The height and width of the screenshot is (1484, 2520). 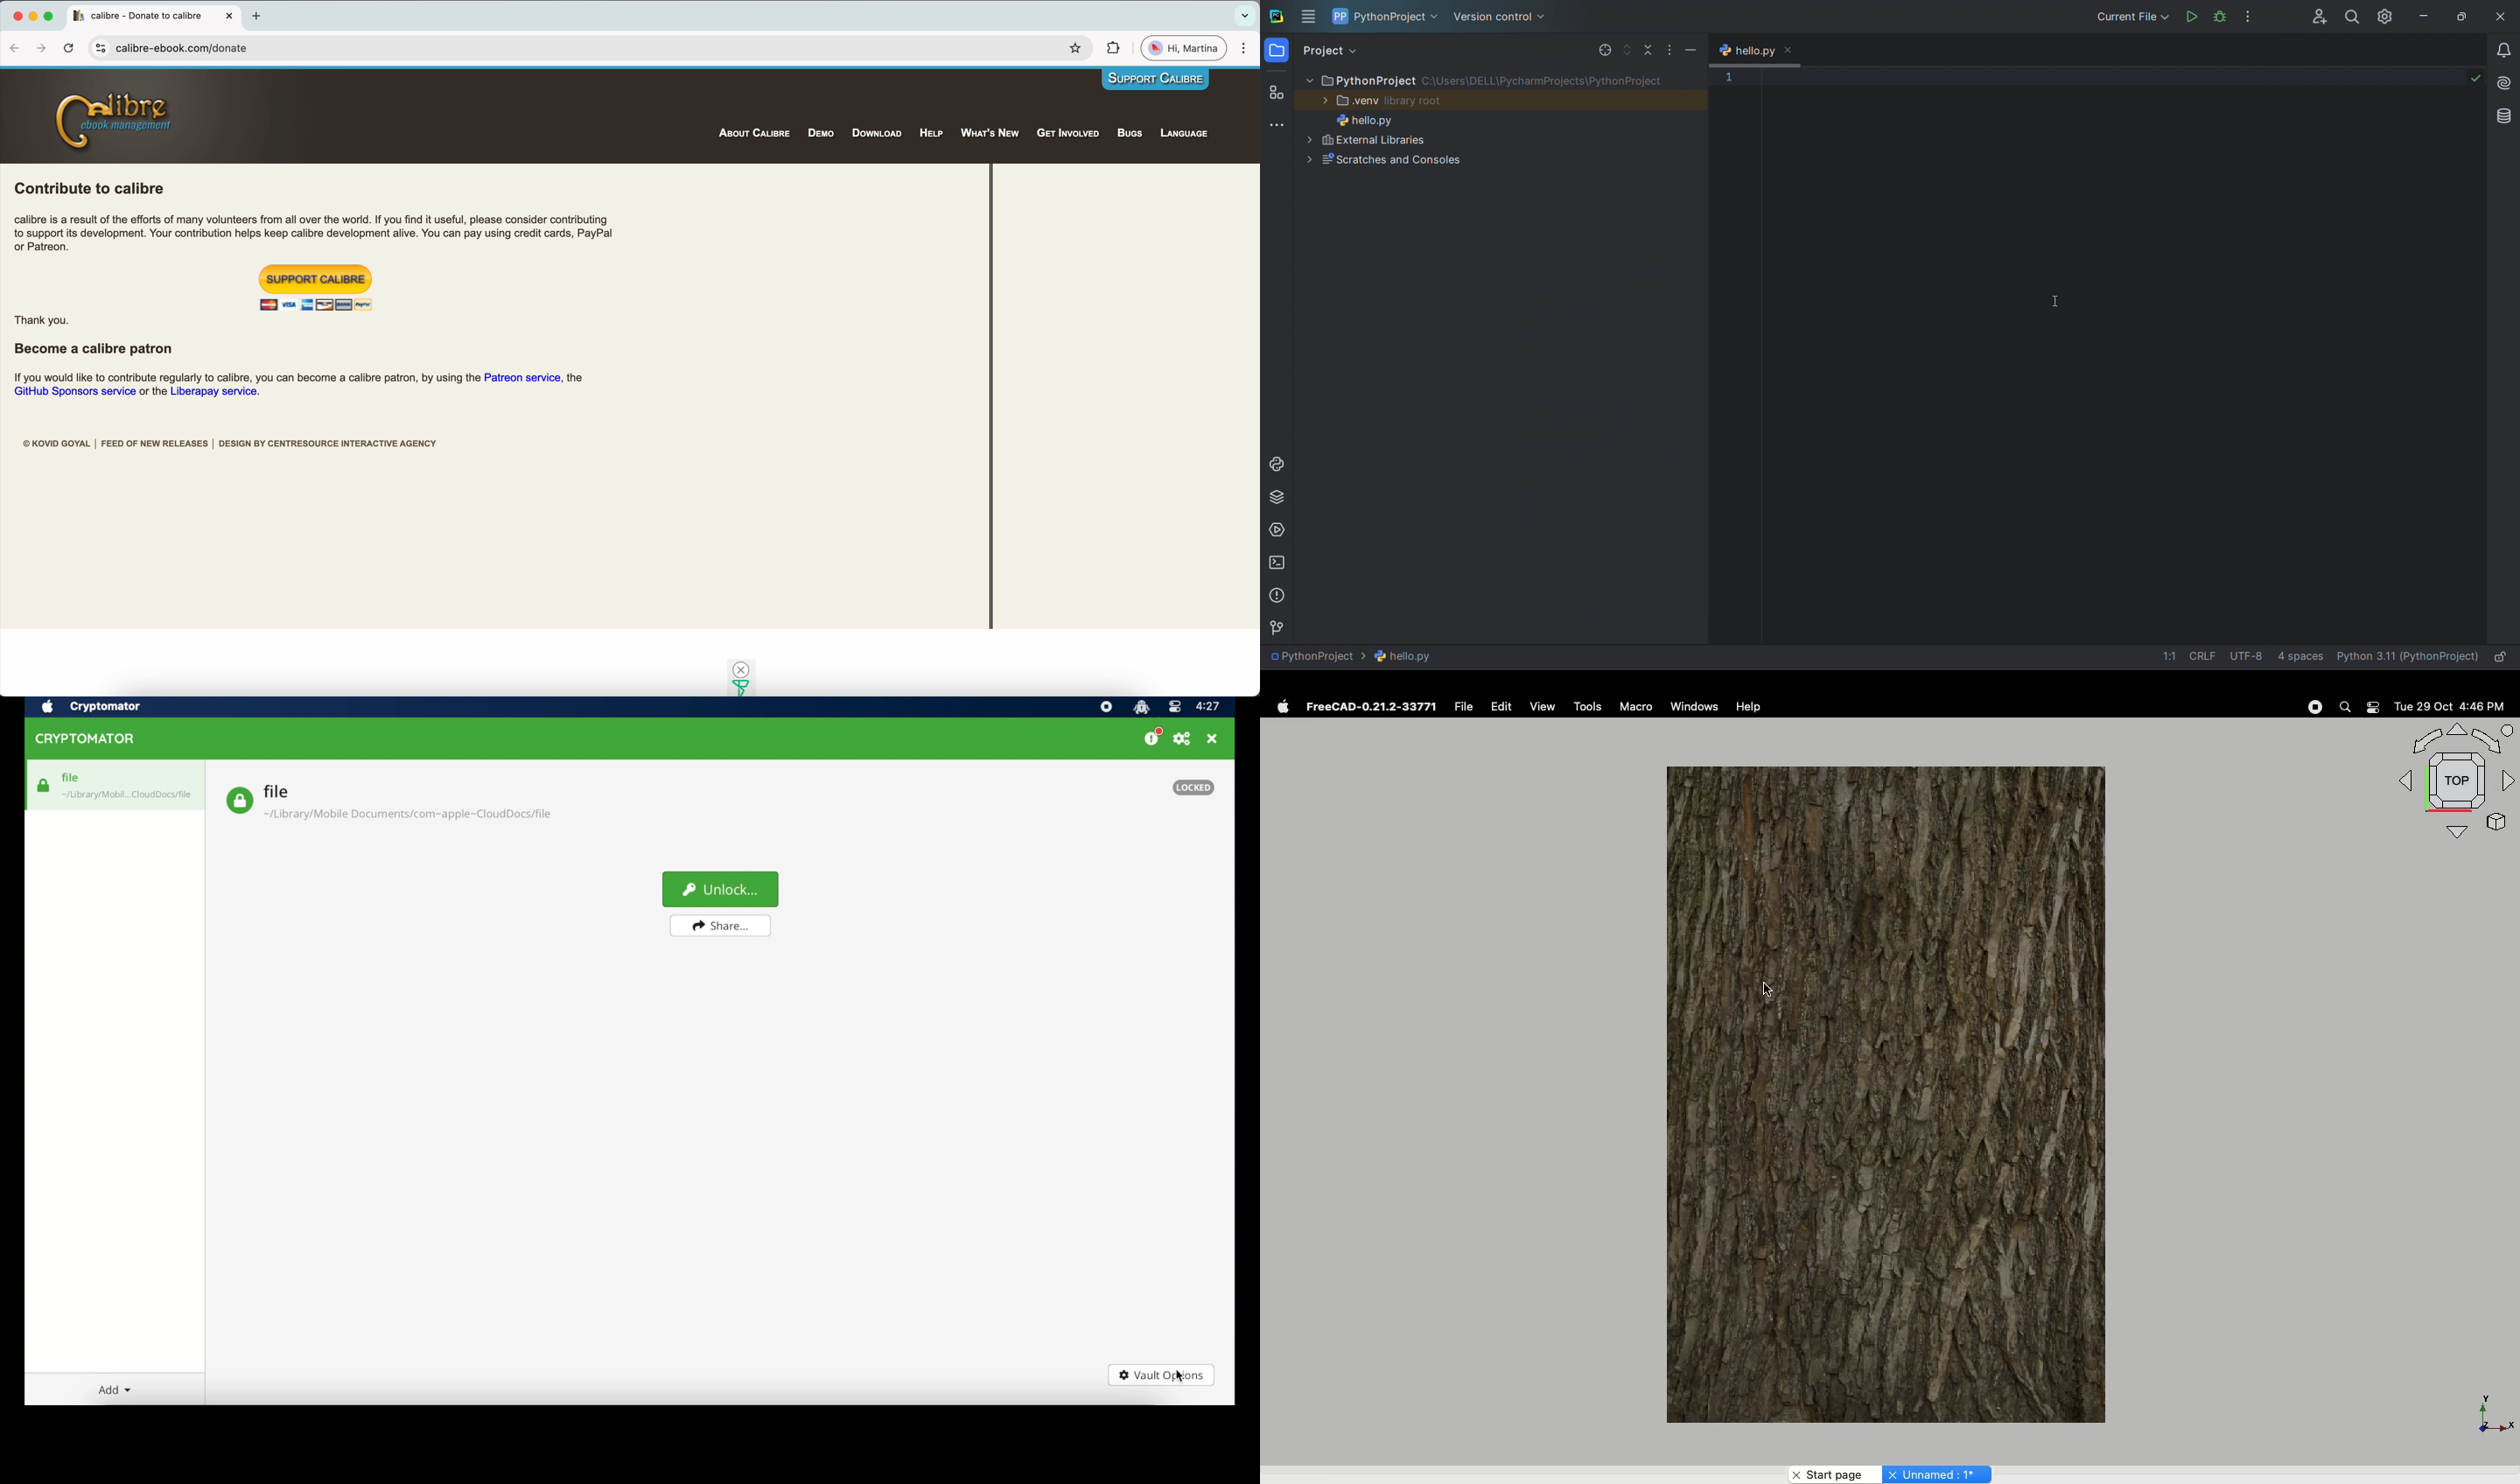 What do you see at coordinates (1194, 787) in the screenshot?
I see `locked` at bounding box center [1194, 787].